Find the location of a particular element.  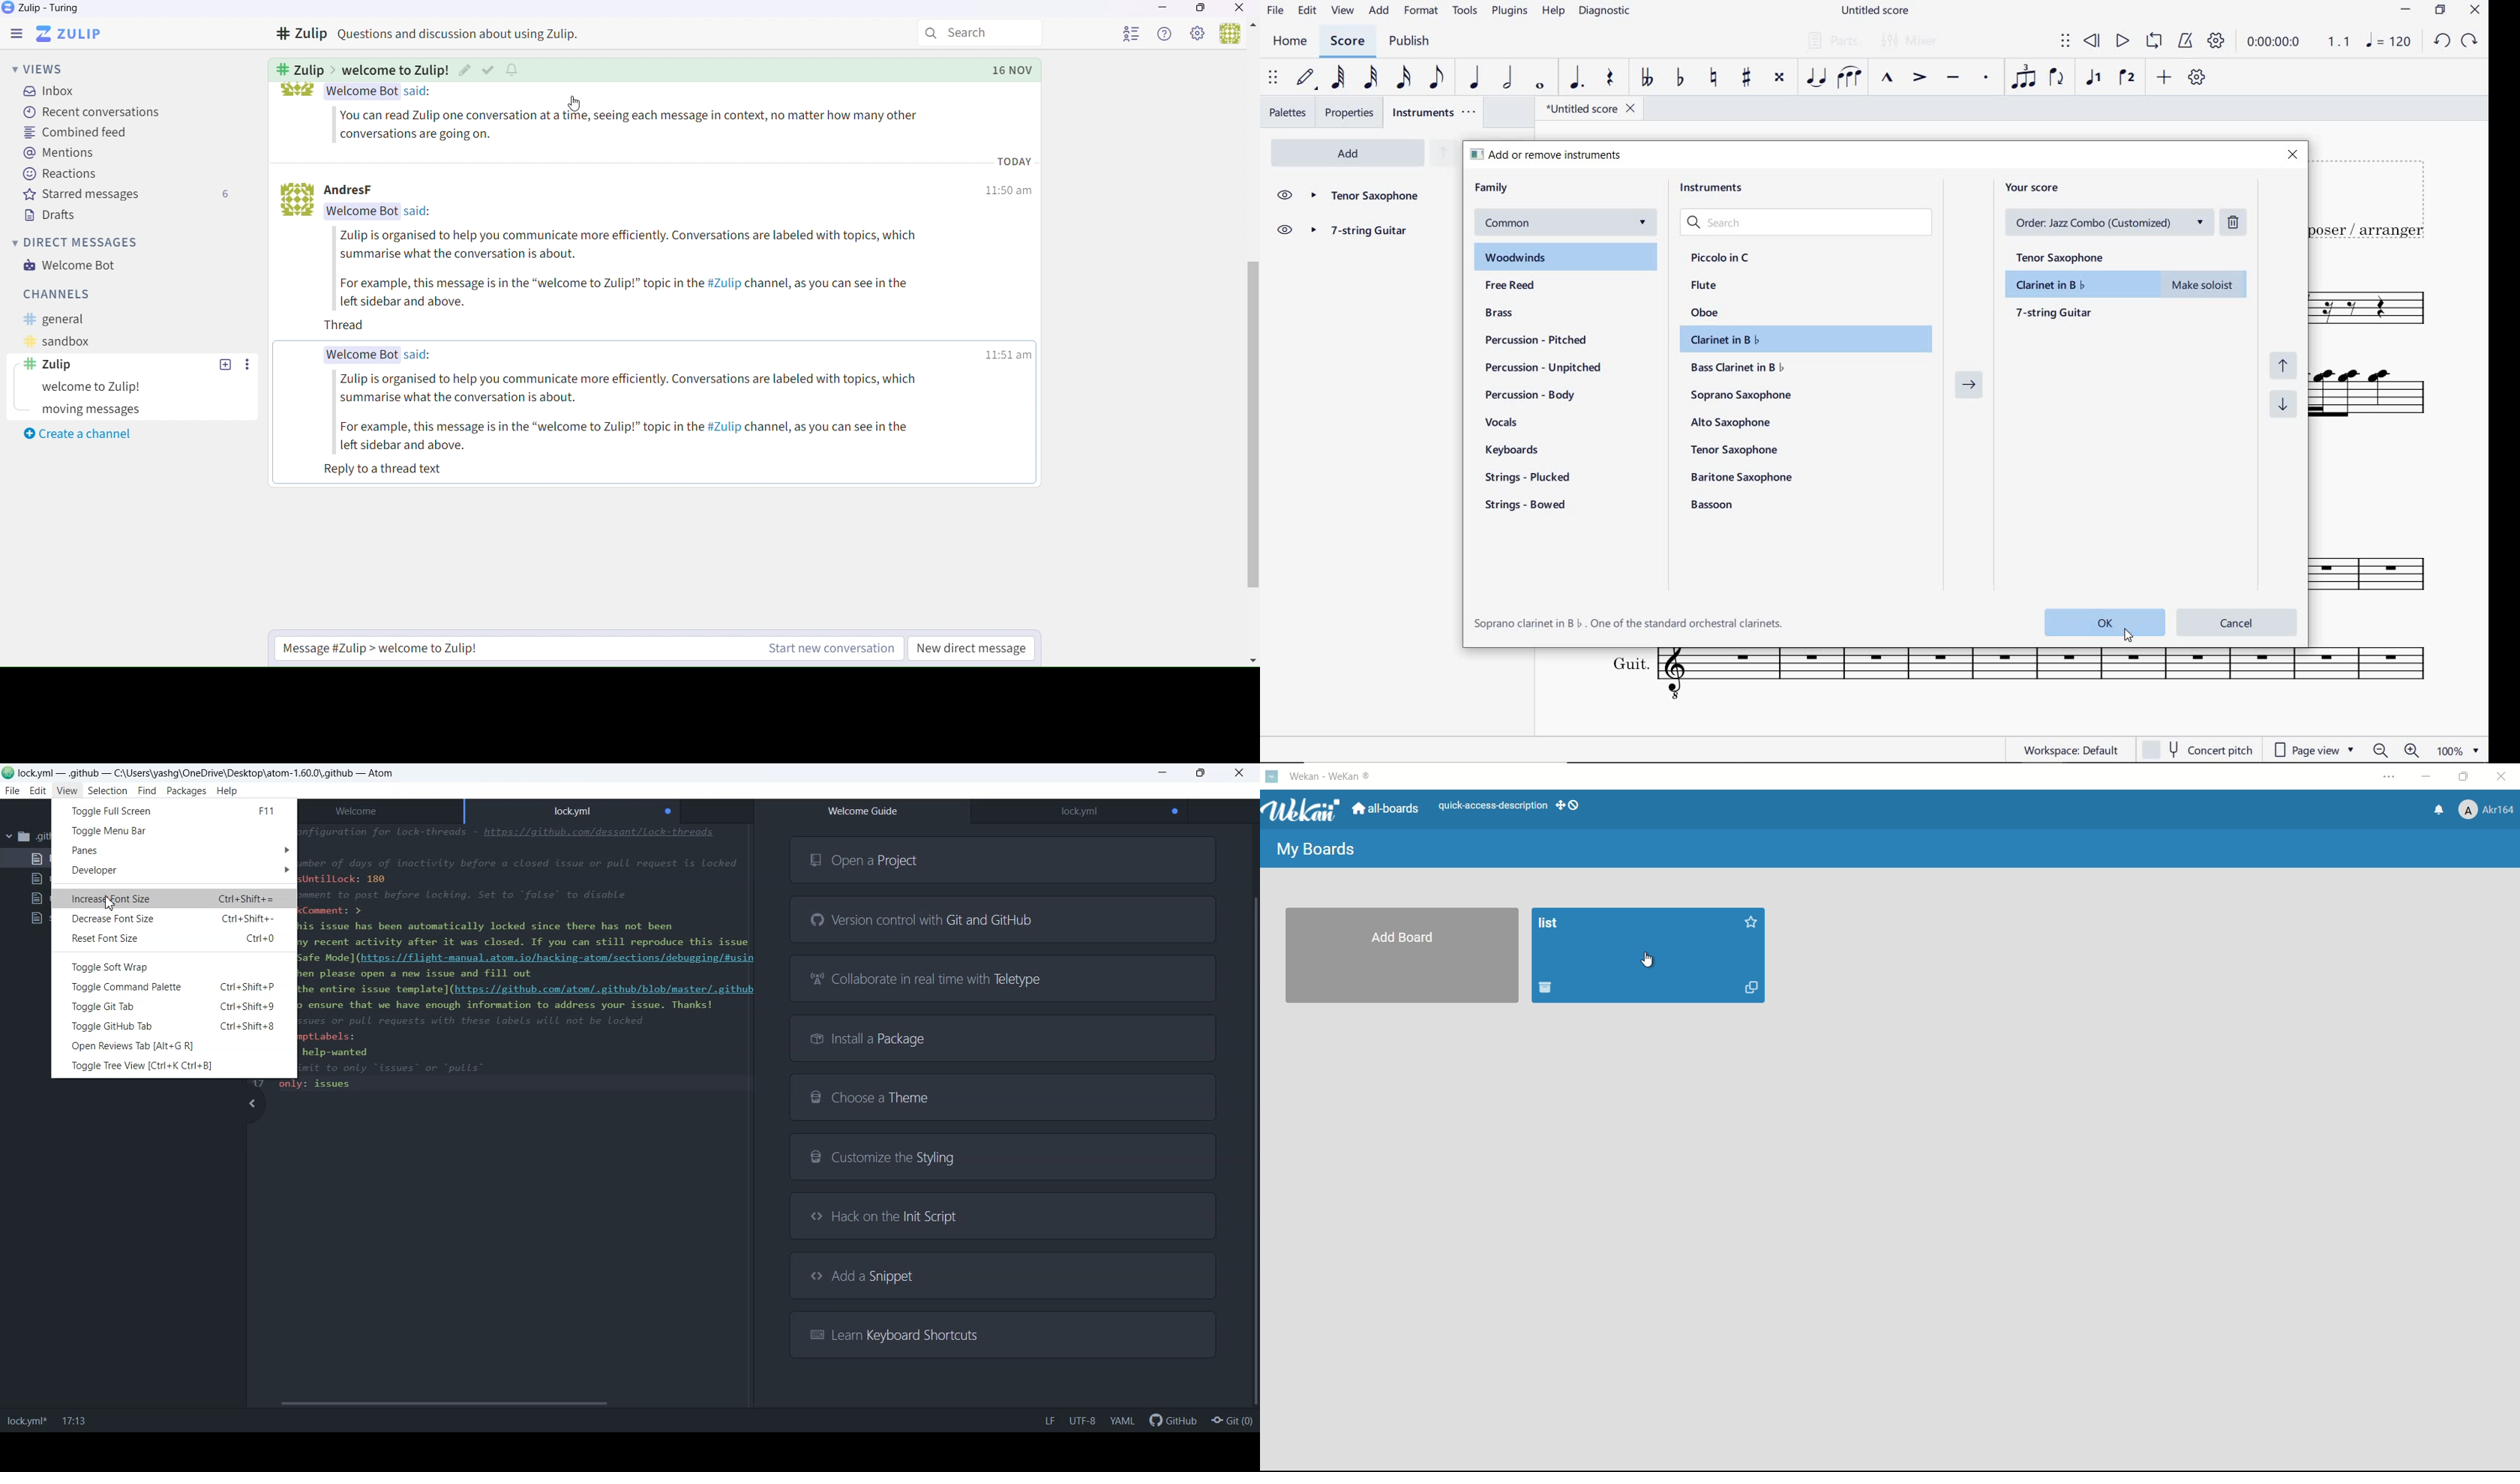

bass clarinet in b is located at coordinates (1739, 367).